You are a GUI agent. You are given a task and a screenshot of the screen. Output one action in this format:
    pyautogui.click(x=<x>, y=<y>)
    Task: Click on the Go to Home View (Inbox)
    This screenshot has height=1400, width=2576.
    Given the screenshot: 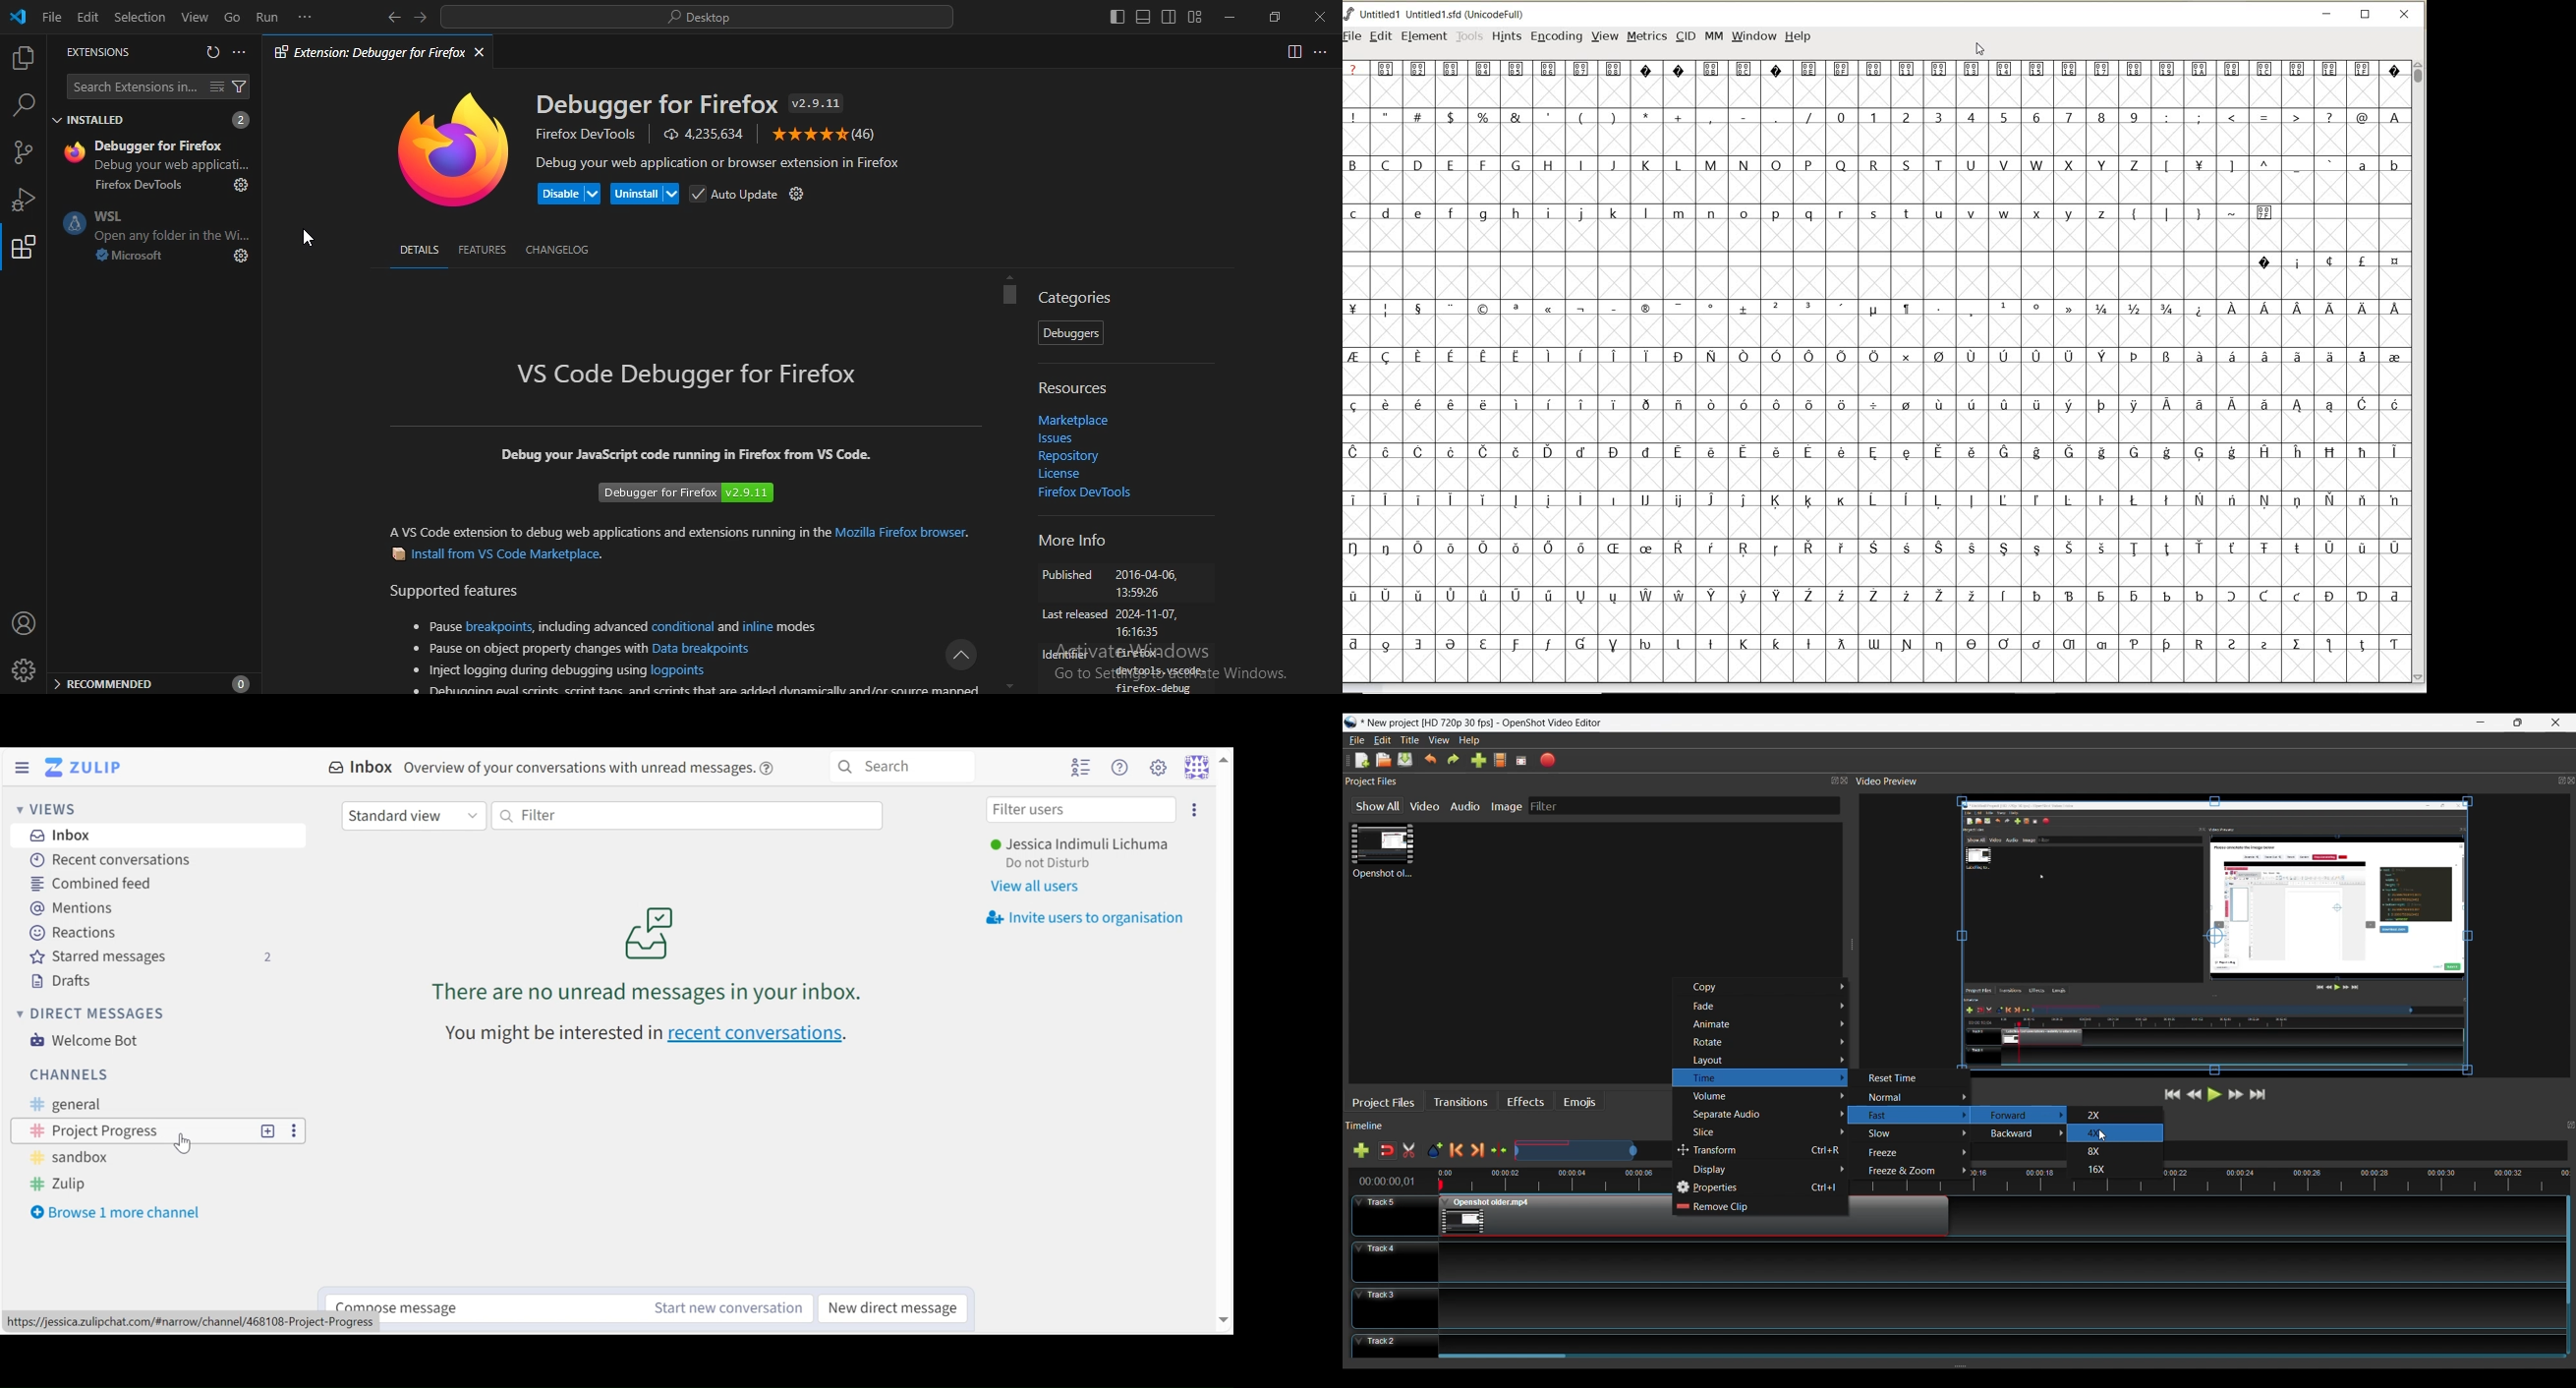 What is the action you would take?
    pyautogui.click(x=89, y=767)
    